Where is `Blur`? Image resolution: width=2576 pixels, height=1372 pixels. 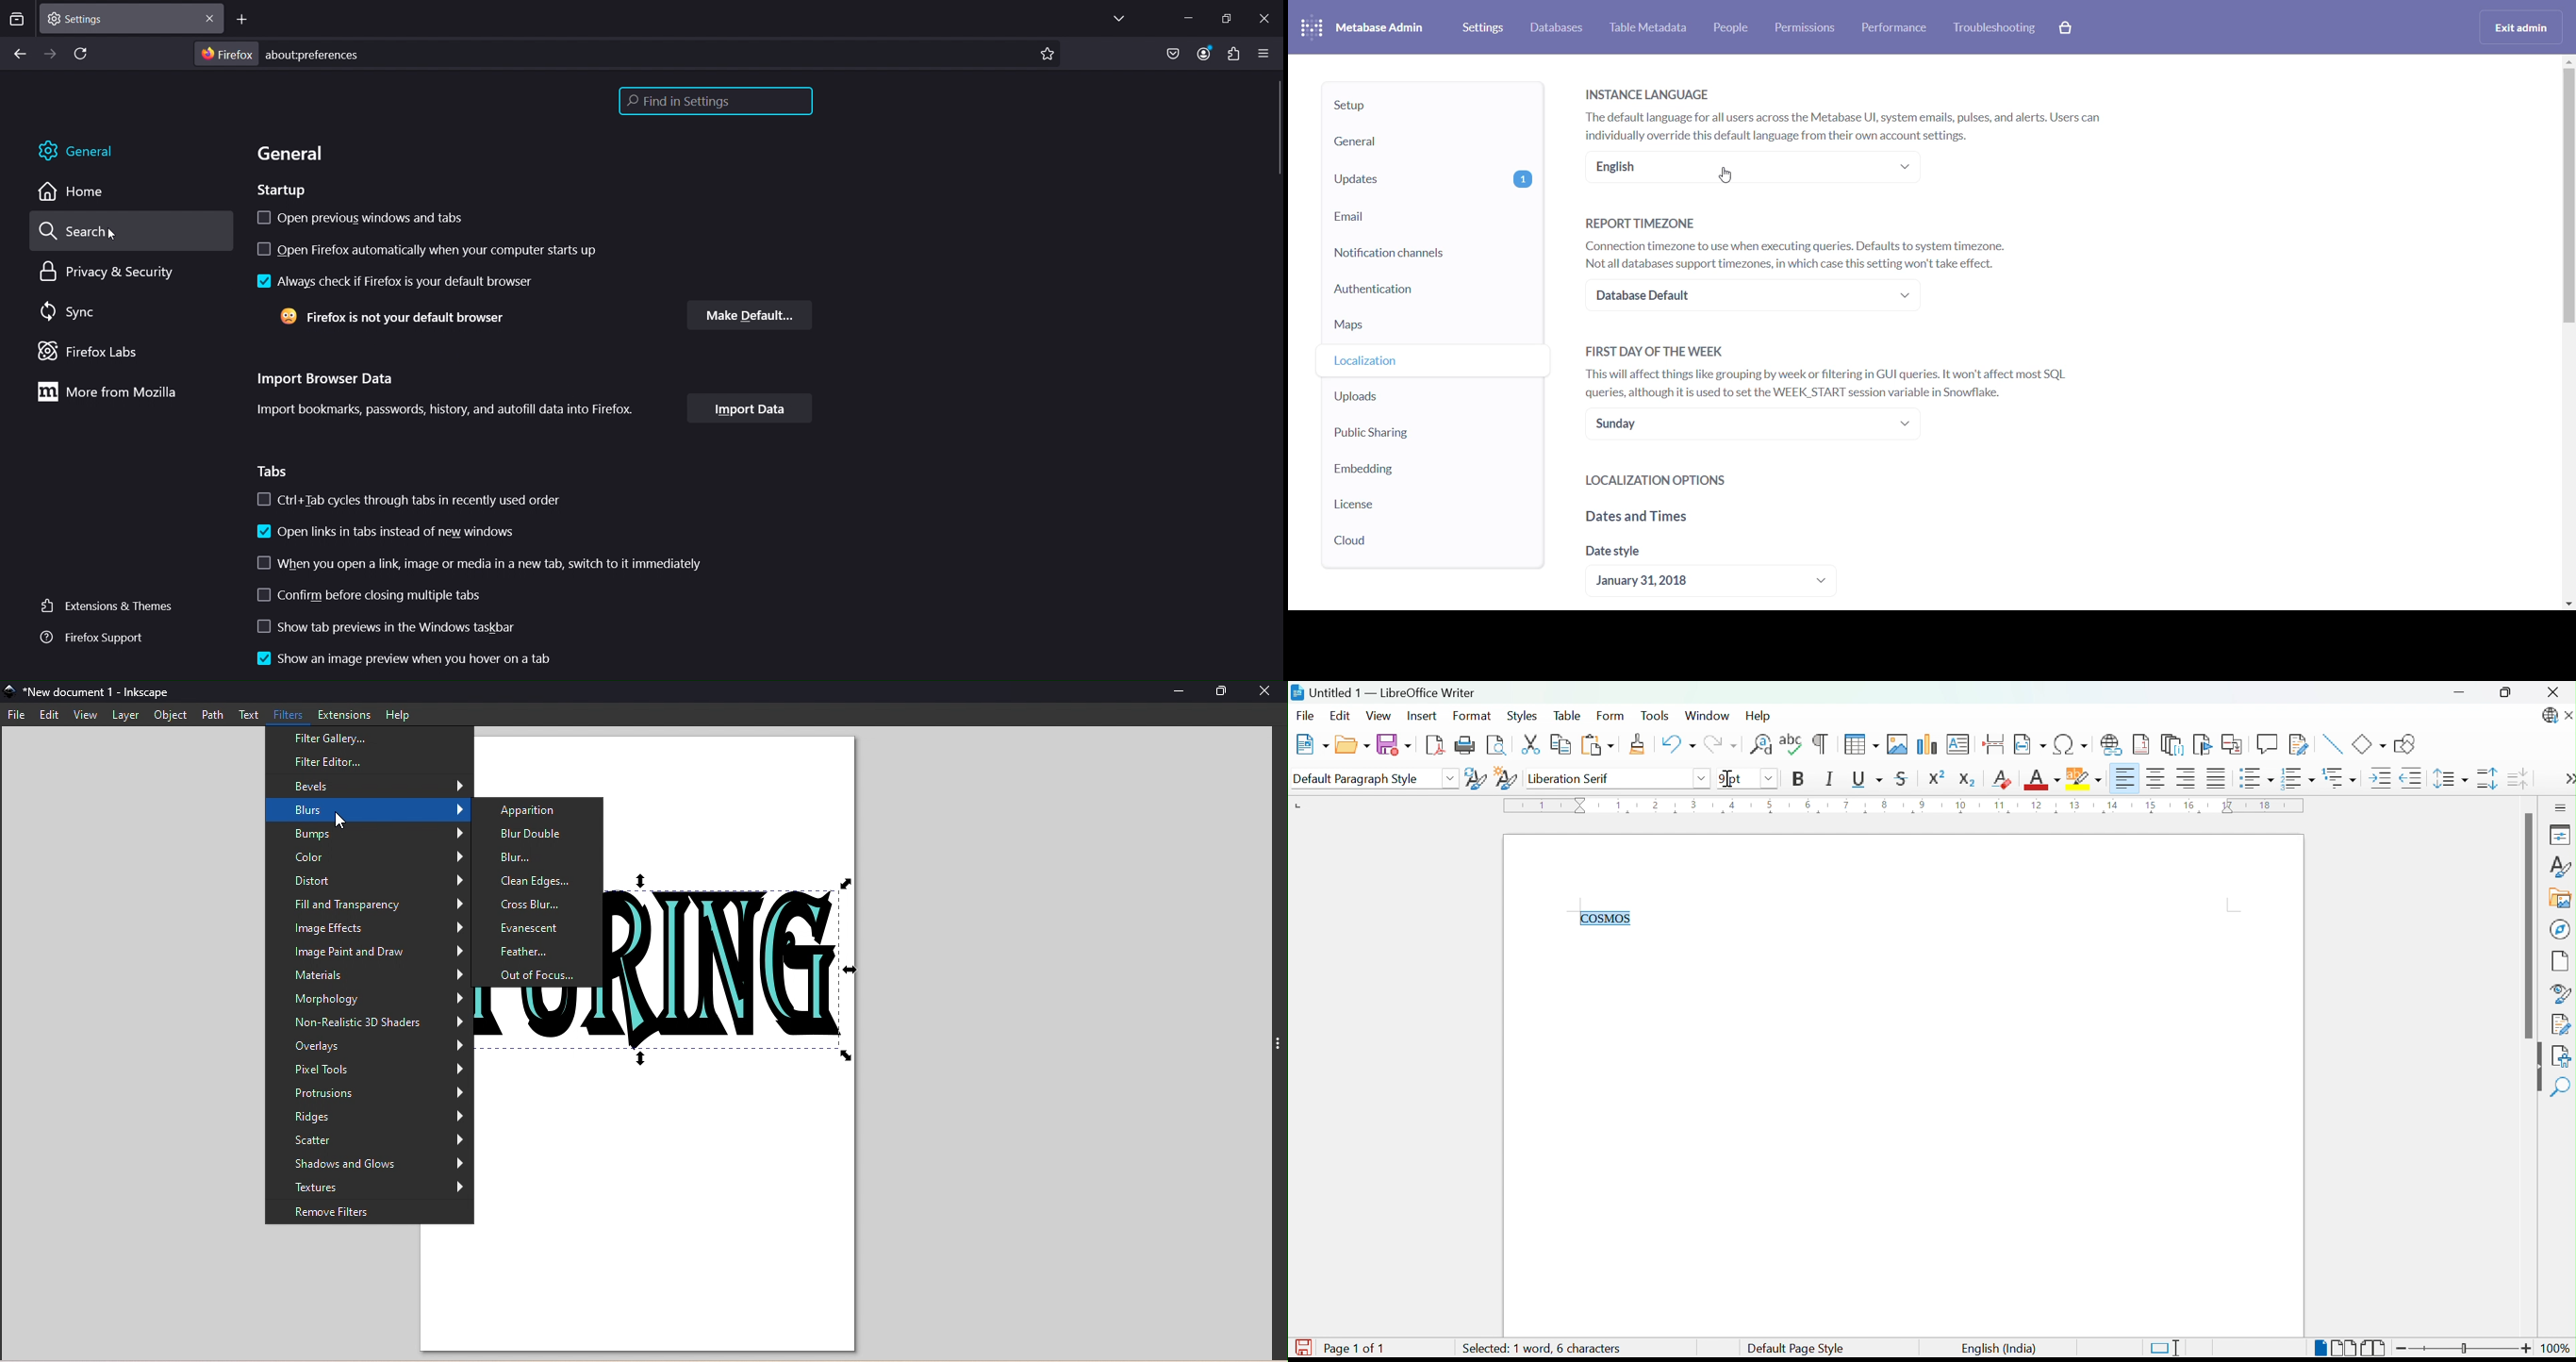 Blur is located at coordinates (534, 855).